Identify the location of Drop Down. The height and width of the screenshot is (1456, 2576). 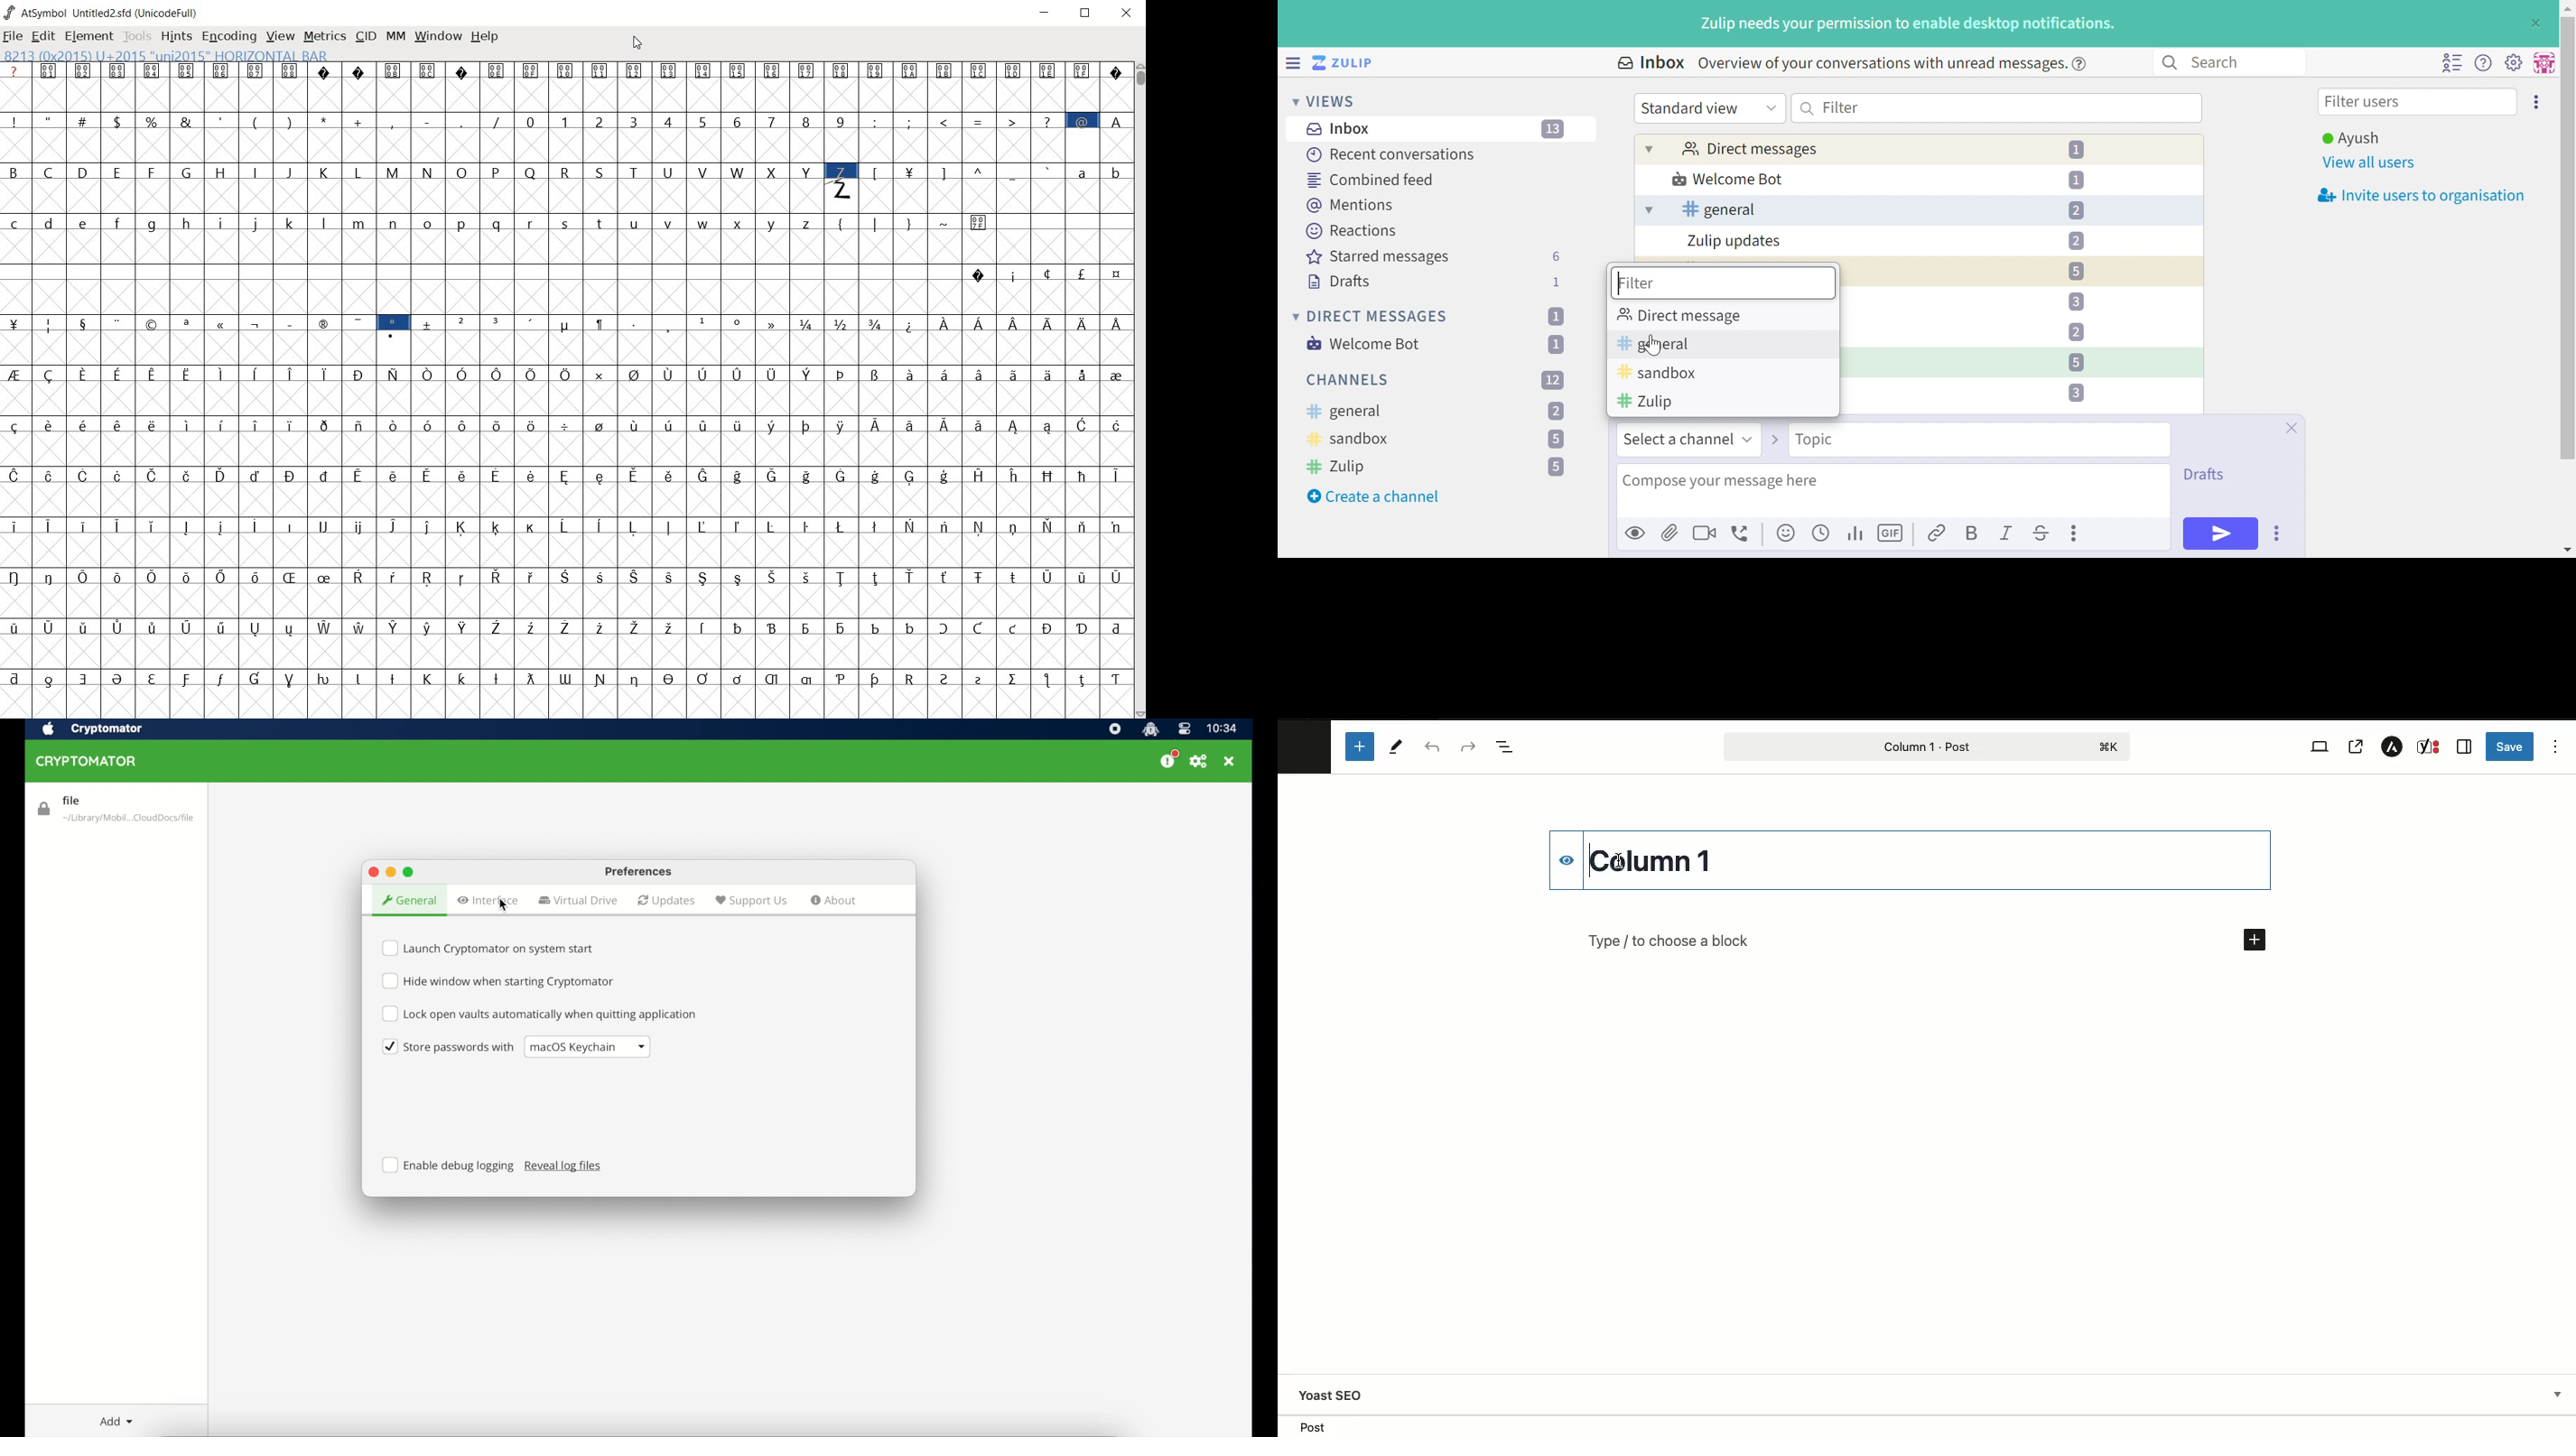
(1771, 107).